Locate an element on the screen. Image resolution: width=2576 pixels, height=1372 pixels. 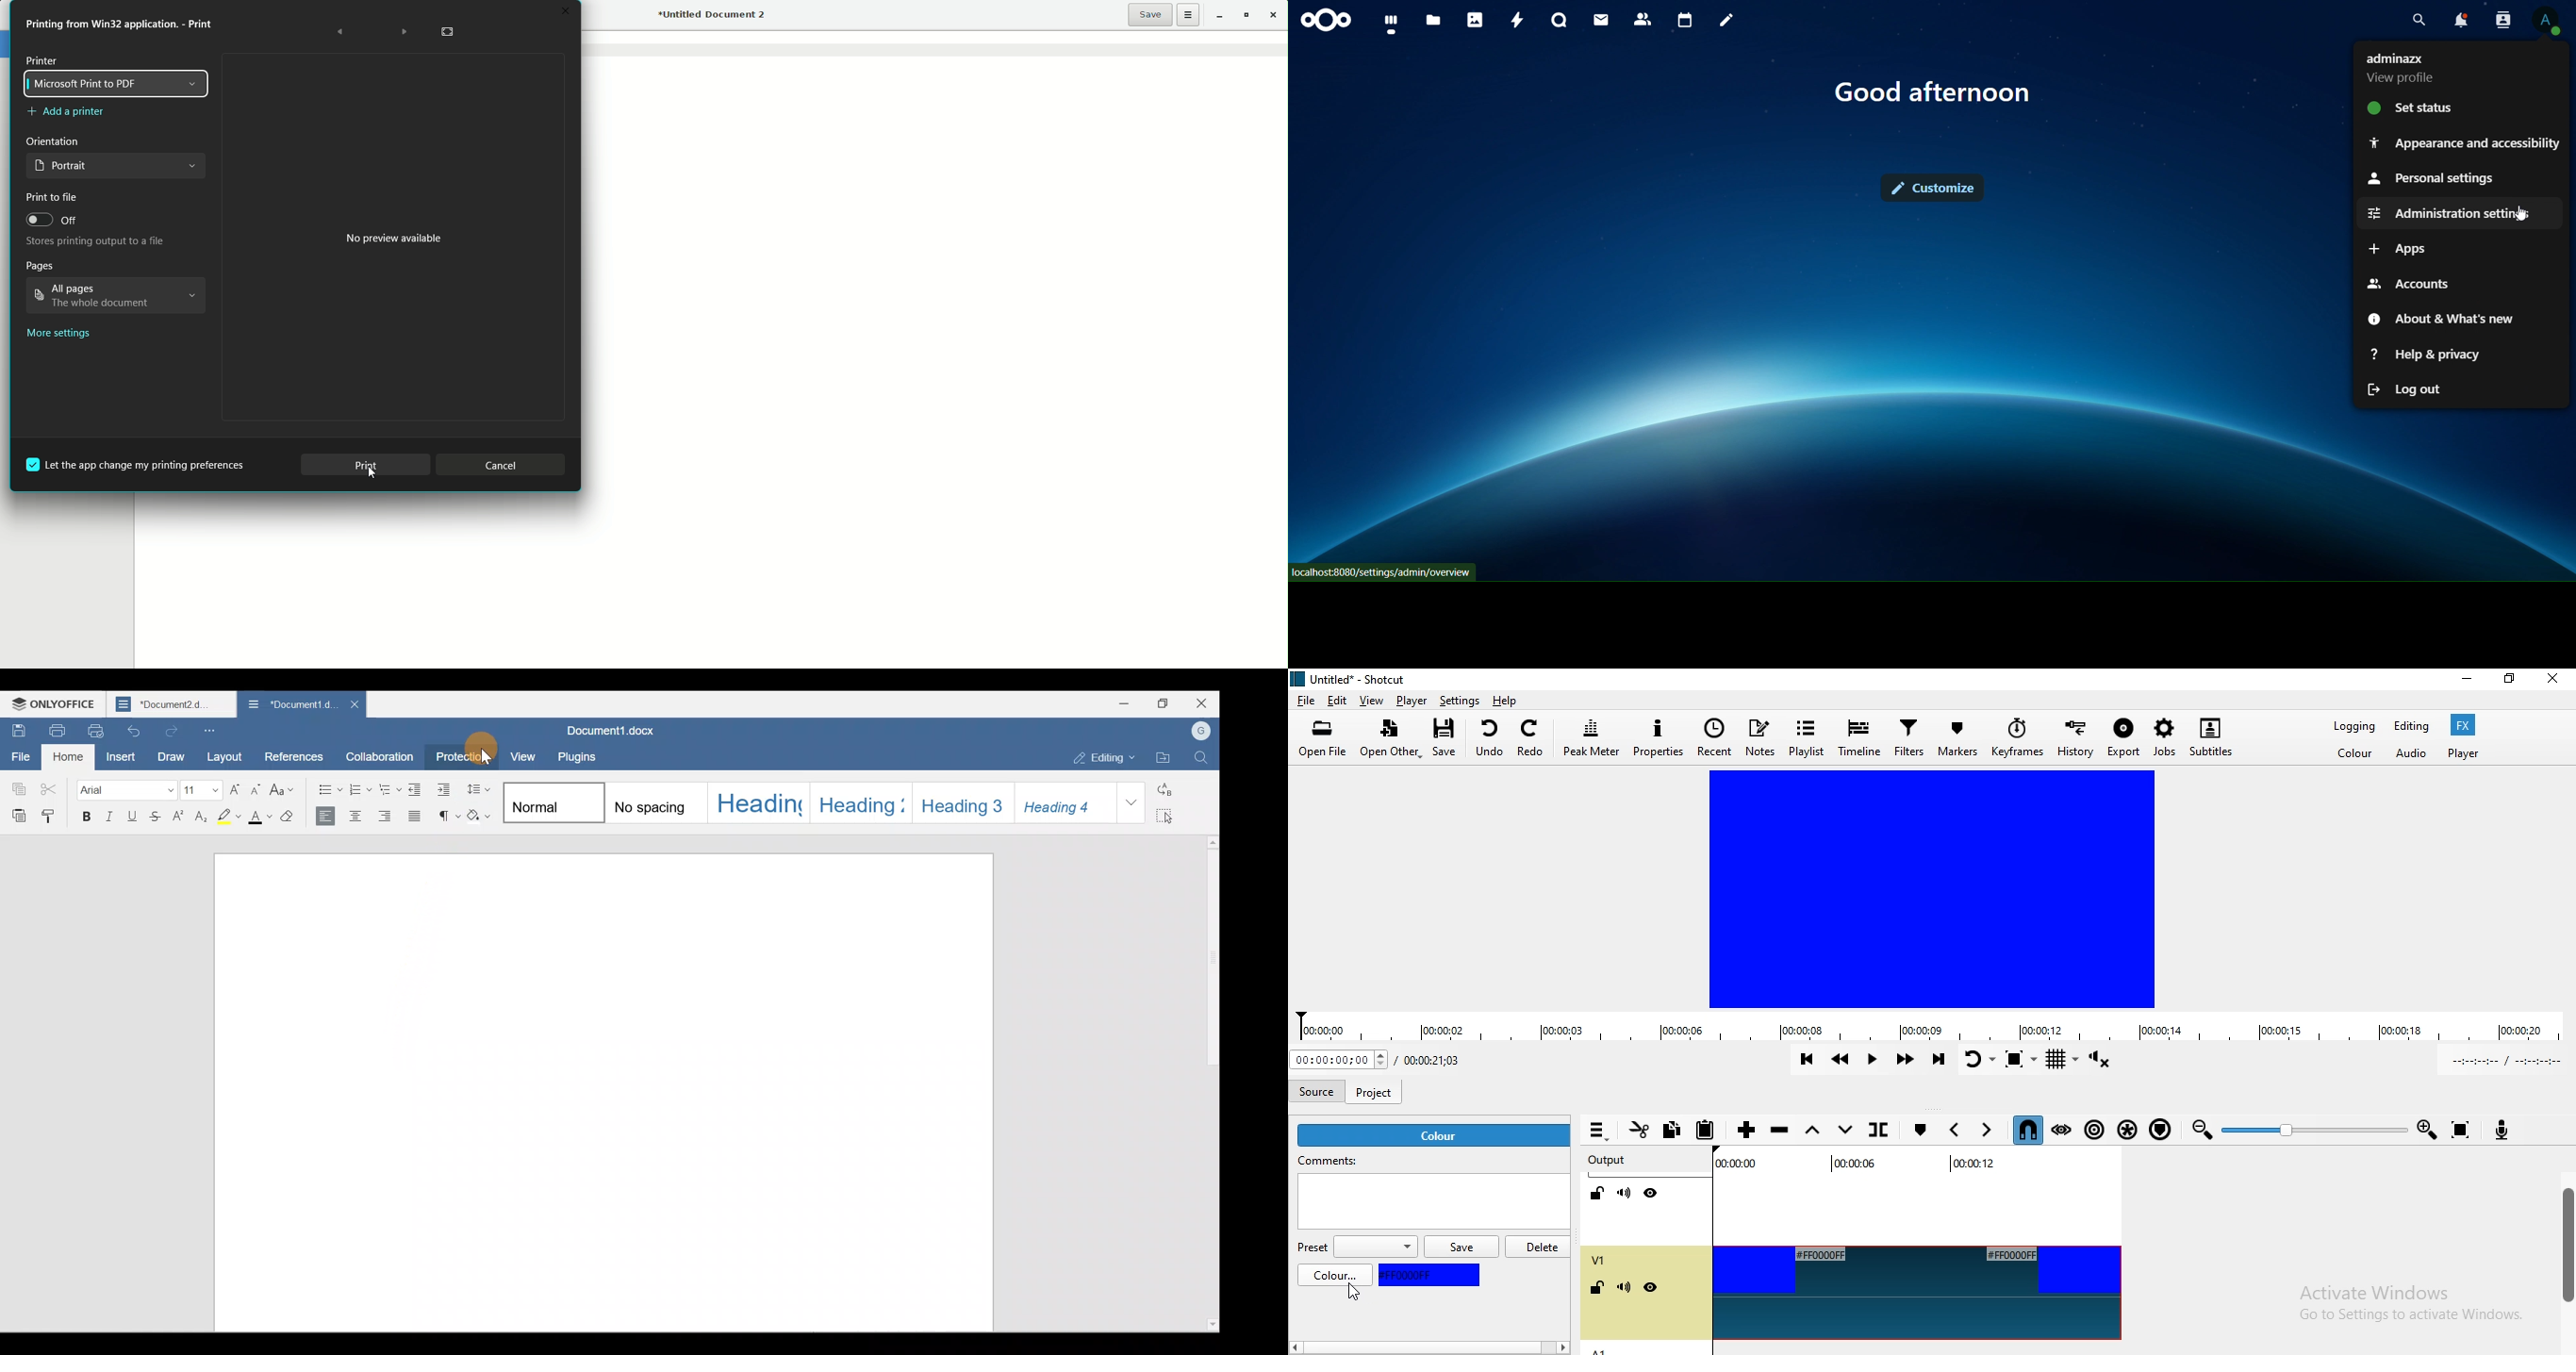
Paragraph line spacing is located at coordinates (481, 787).